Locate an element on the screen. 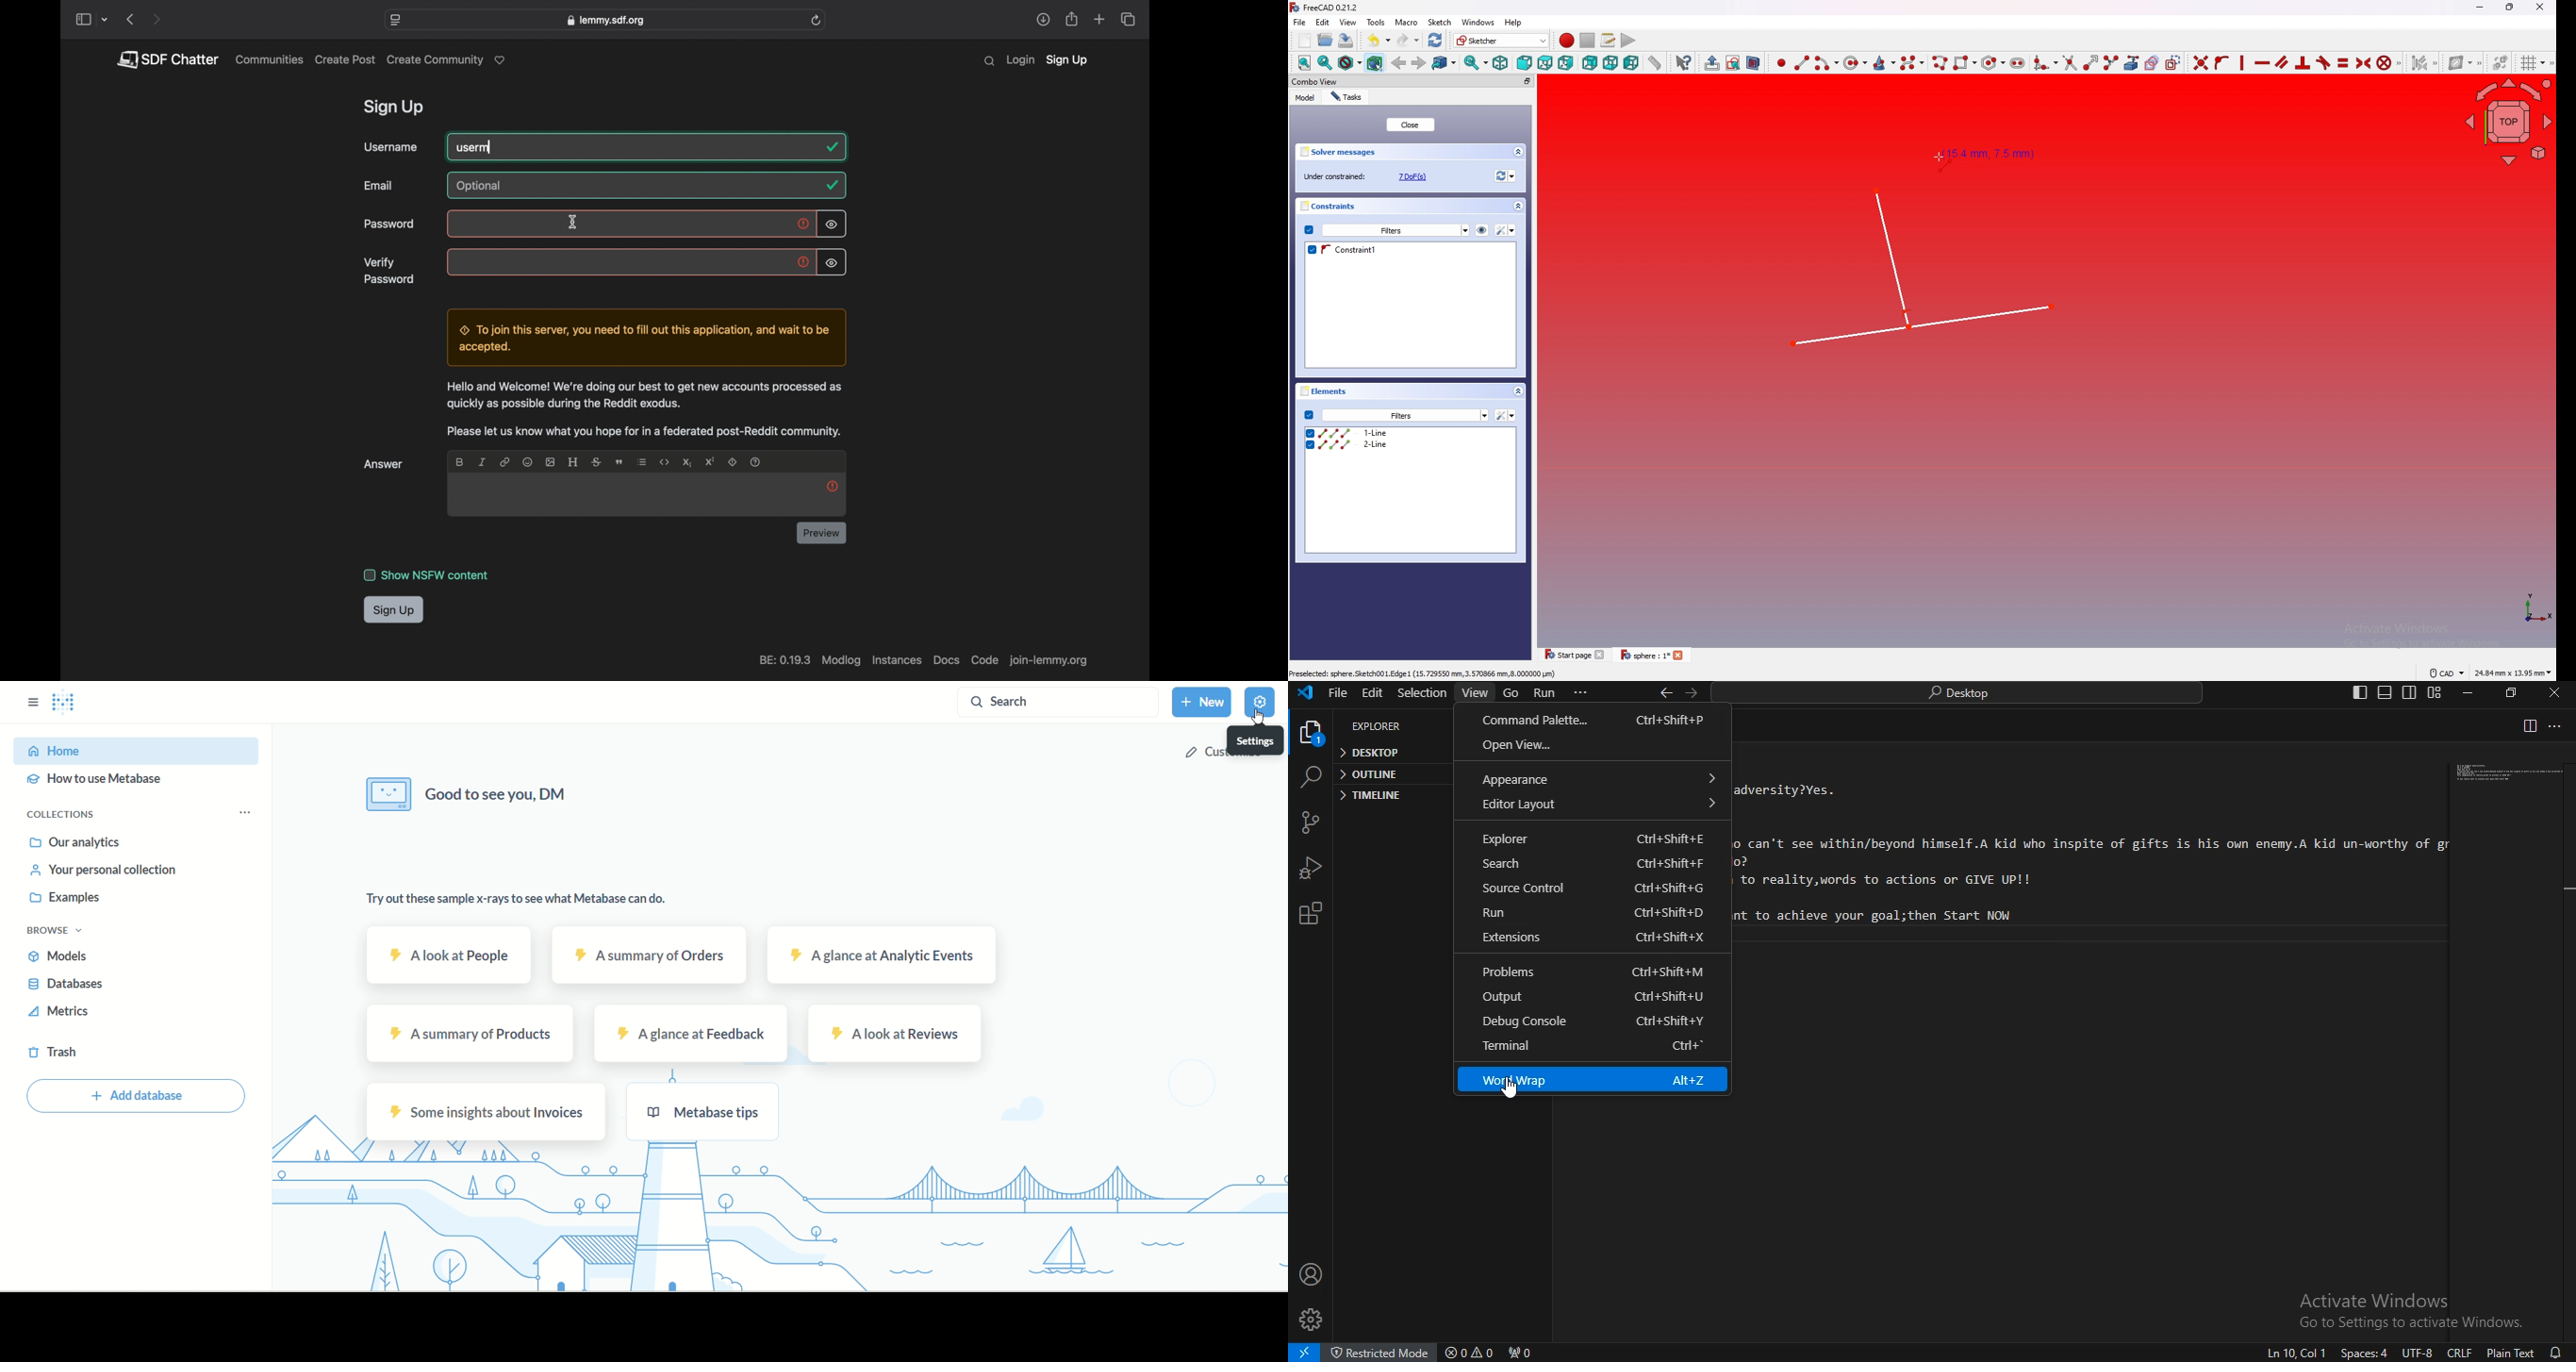 This screenshot has width=2576, height=1372. Extend edge is located at coordinates (2090, 62).